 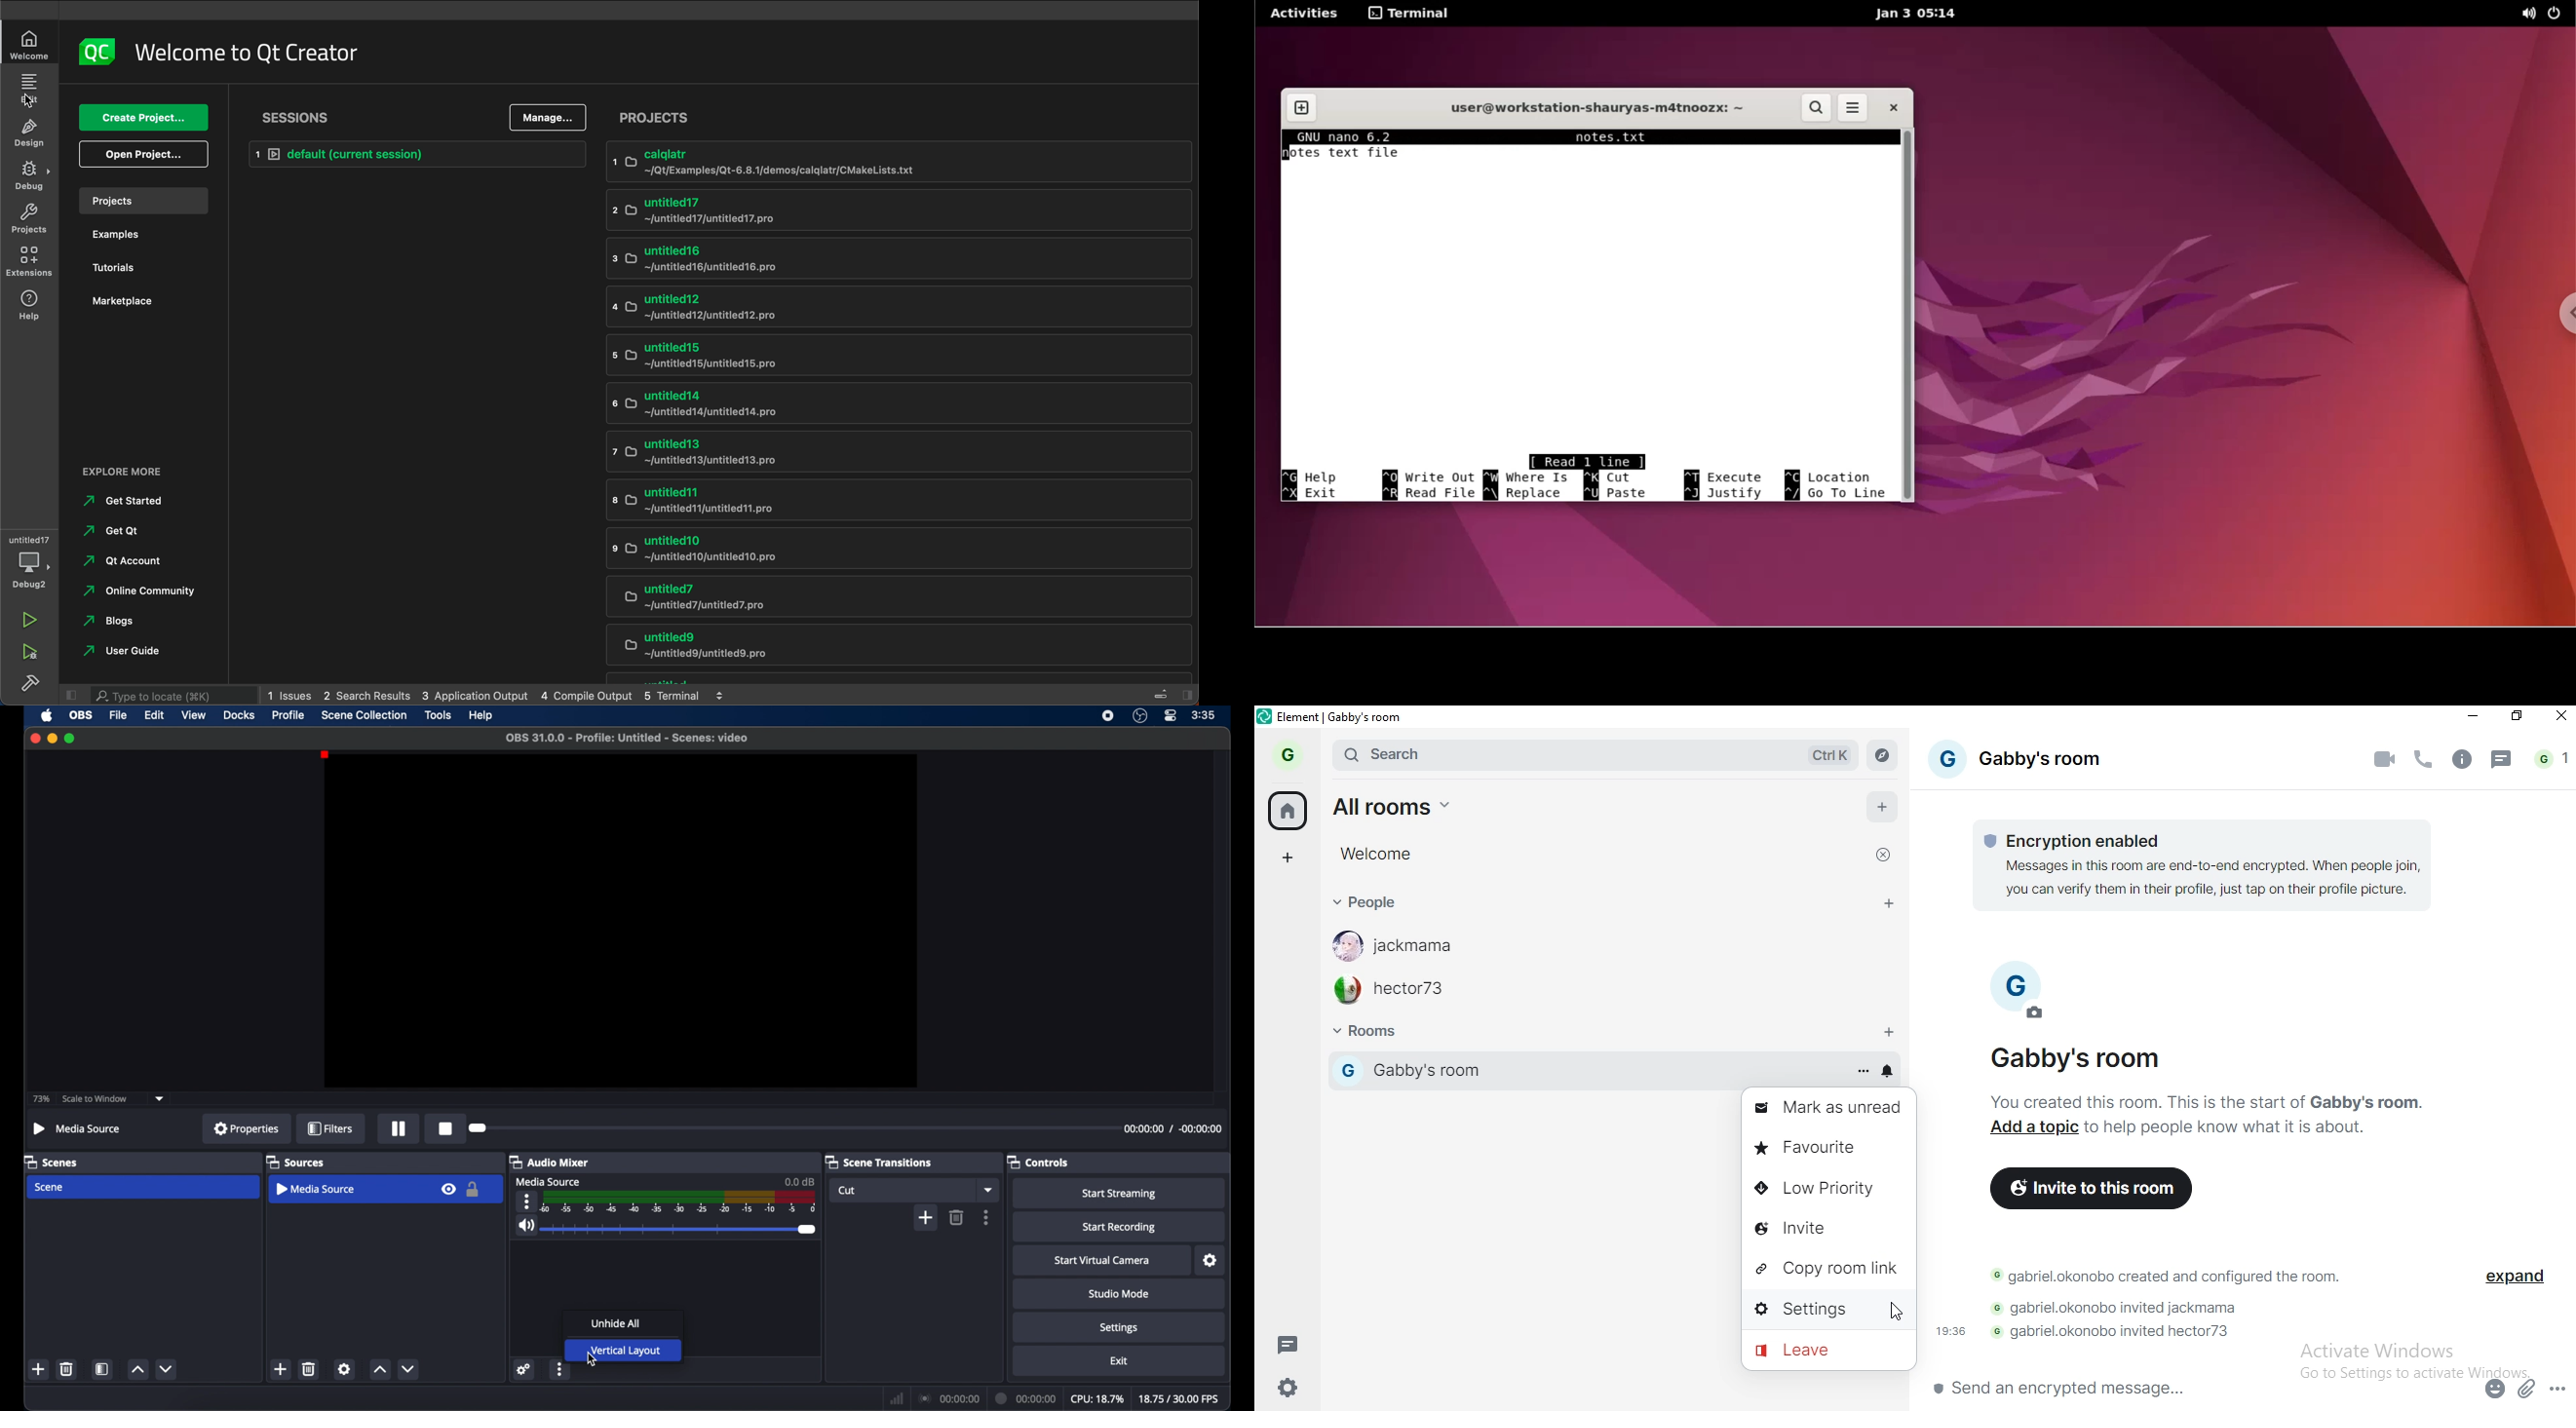 What do you see at coordinates (1898, 1312) in the screenshot?
I see `cursor` at bounding box center [1898, 1312].